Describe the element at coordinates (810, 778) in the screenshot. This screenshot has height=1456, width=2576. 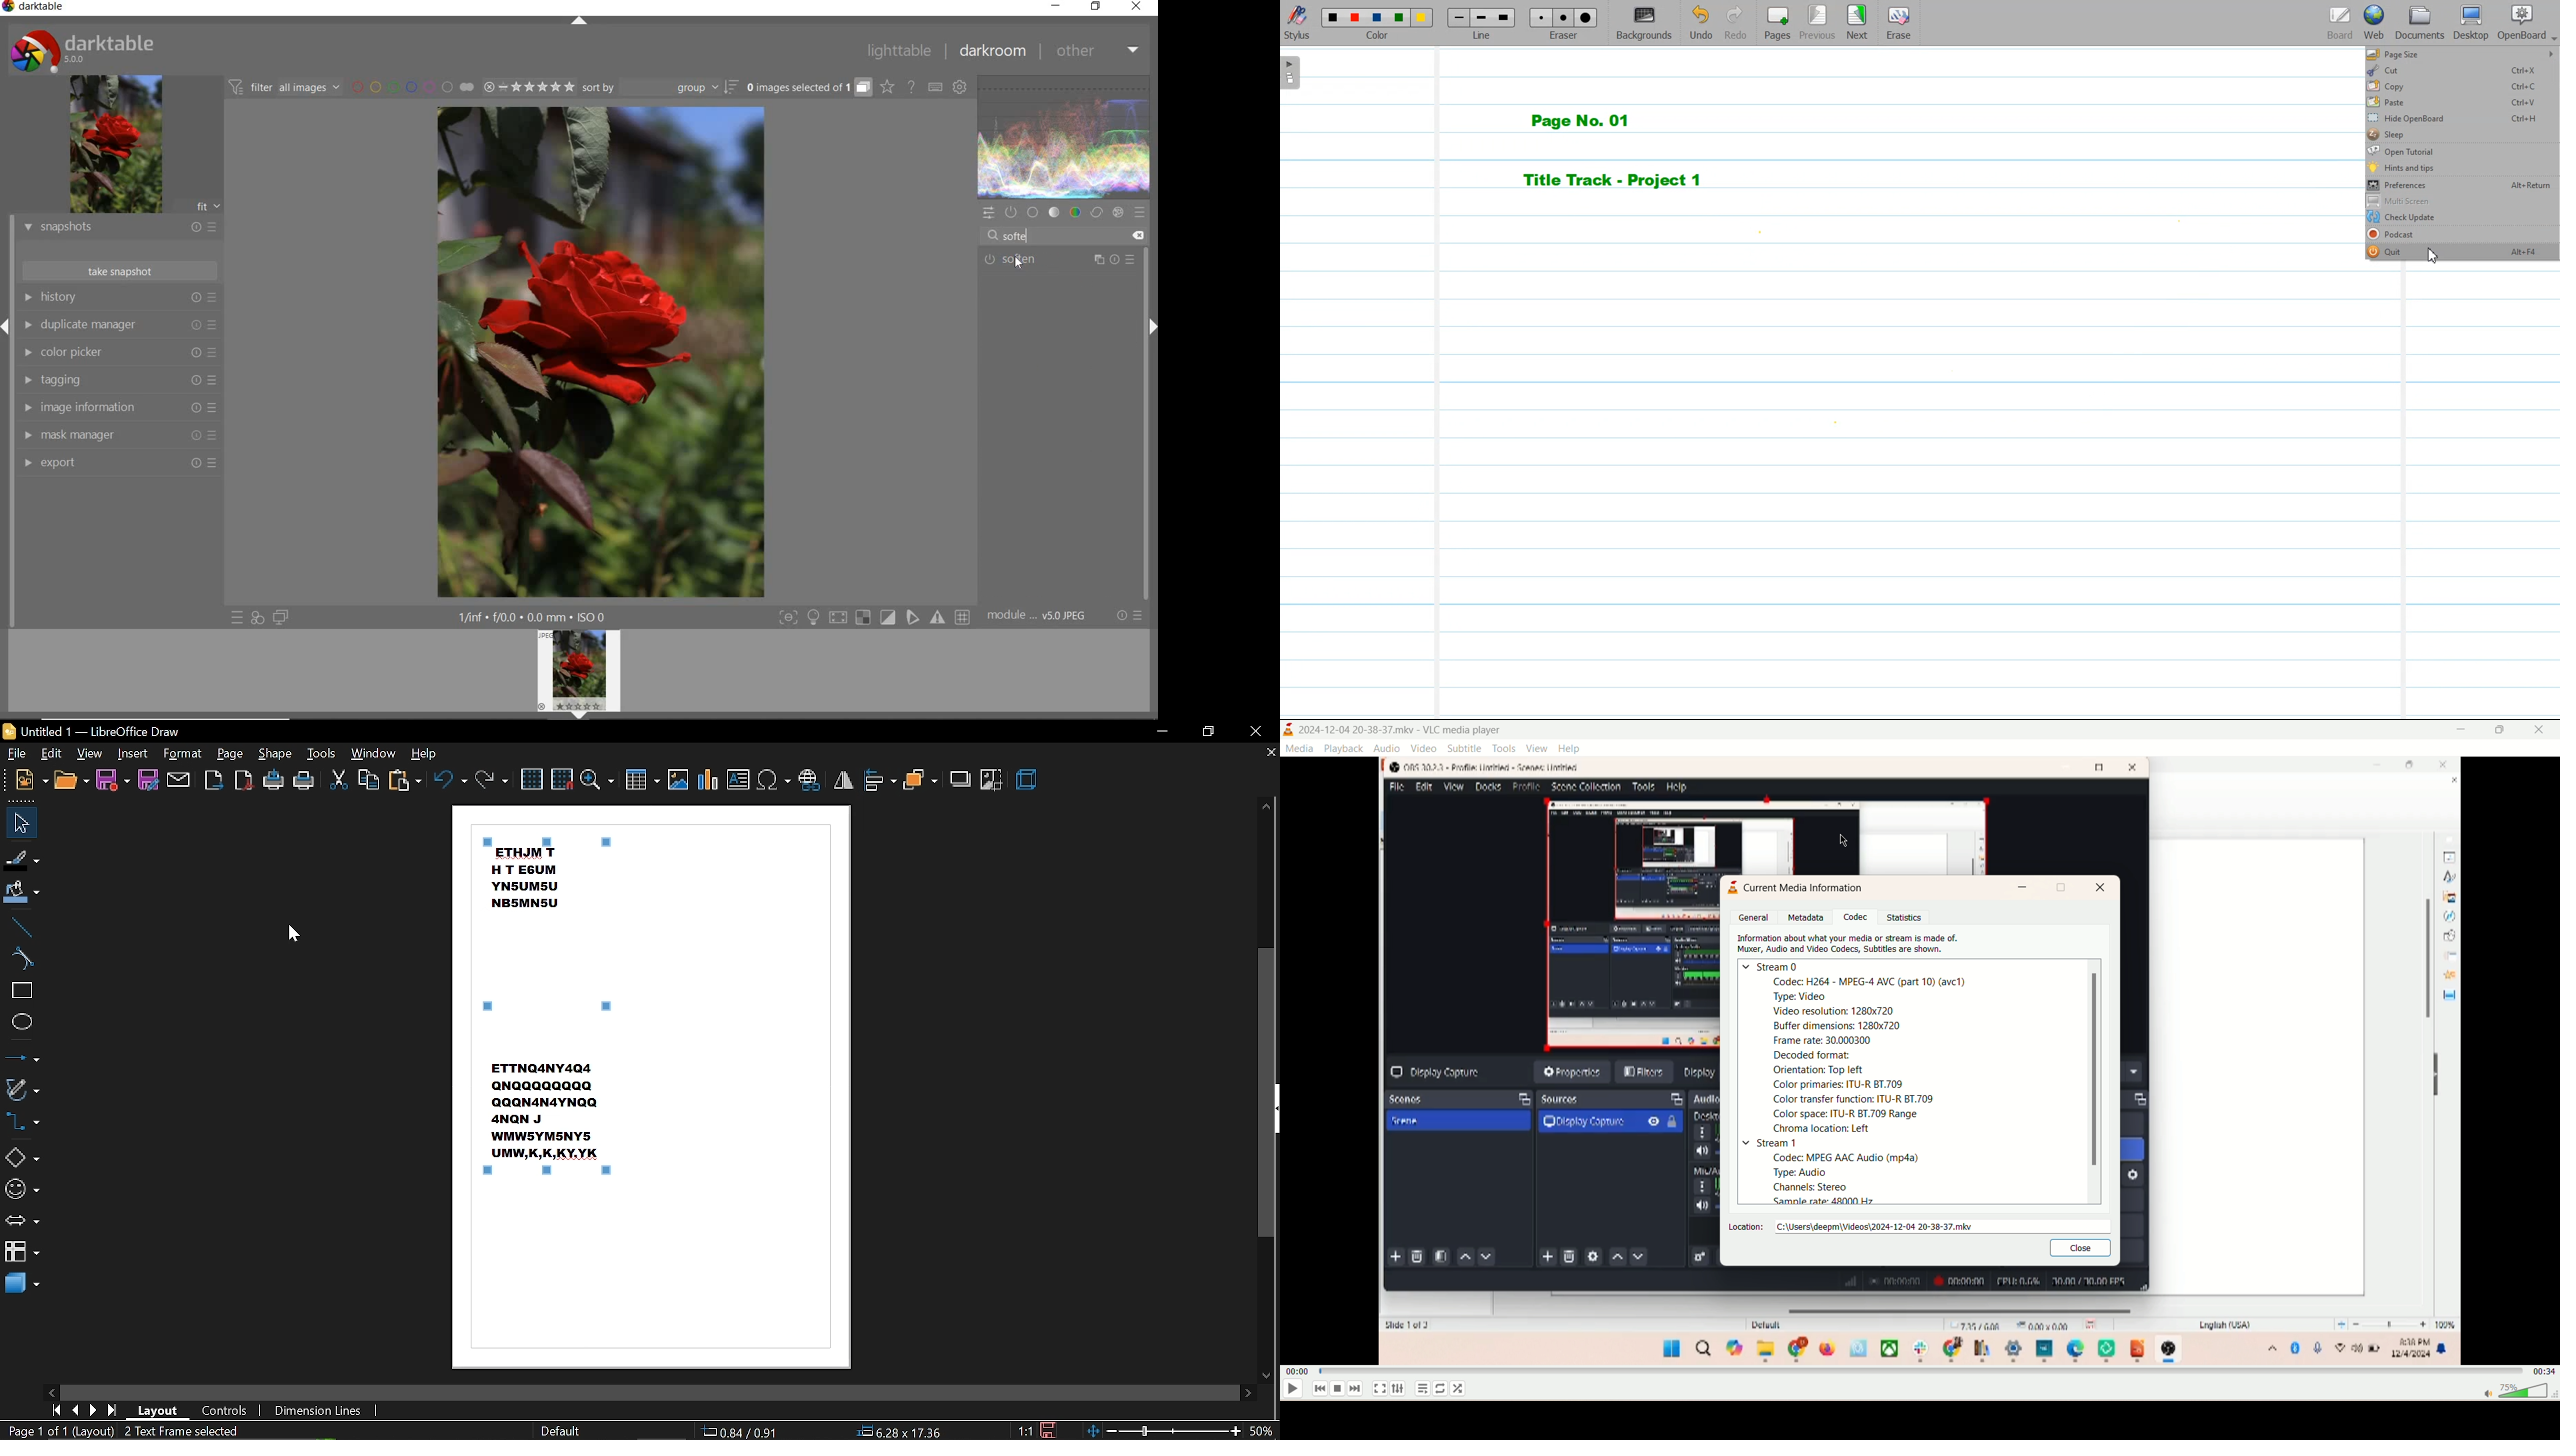
I see `insert hyperlink` at that location.